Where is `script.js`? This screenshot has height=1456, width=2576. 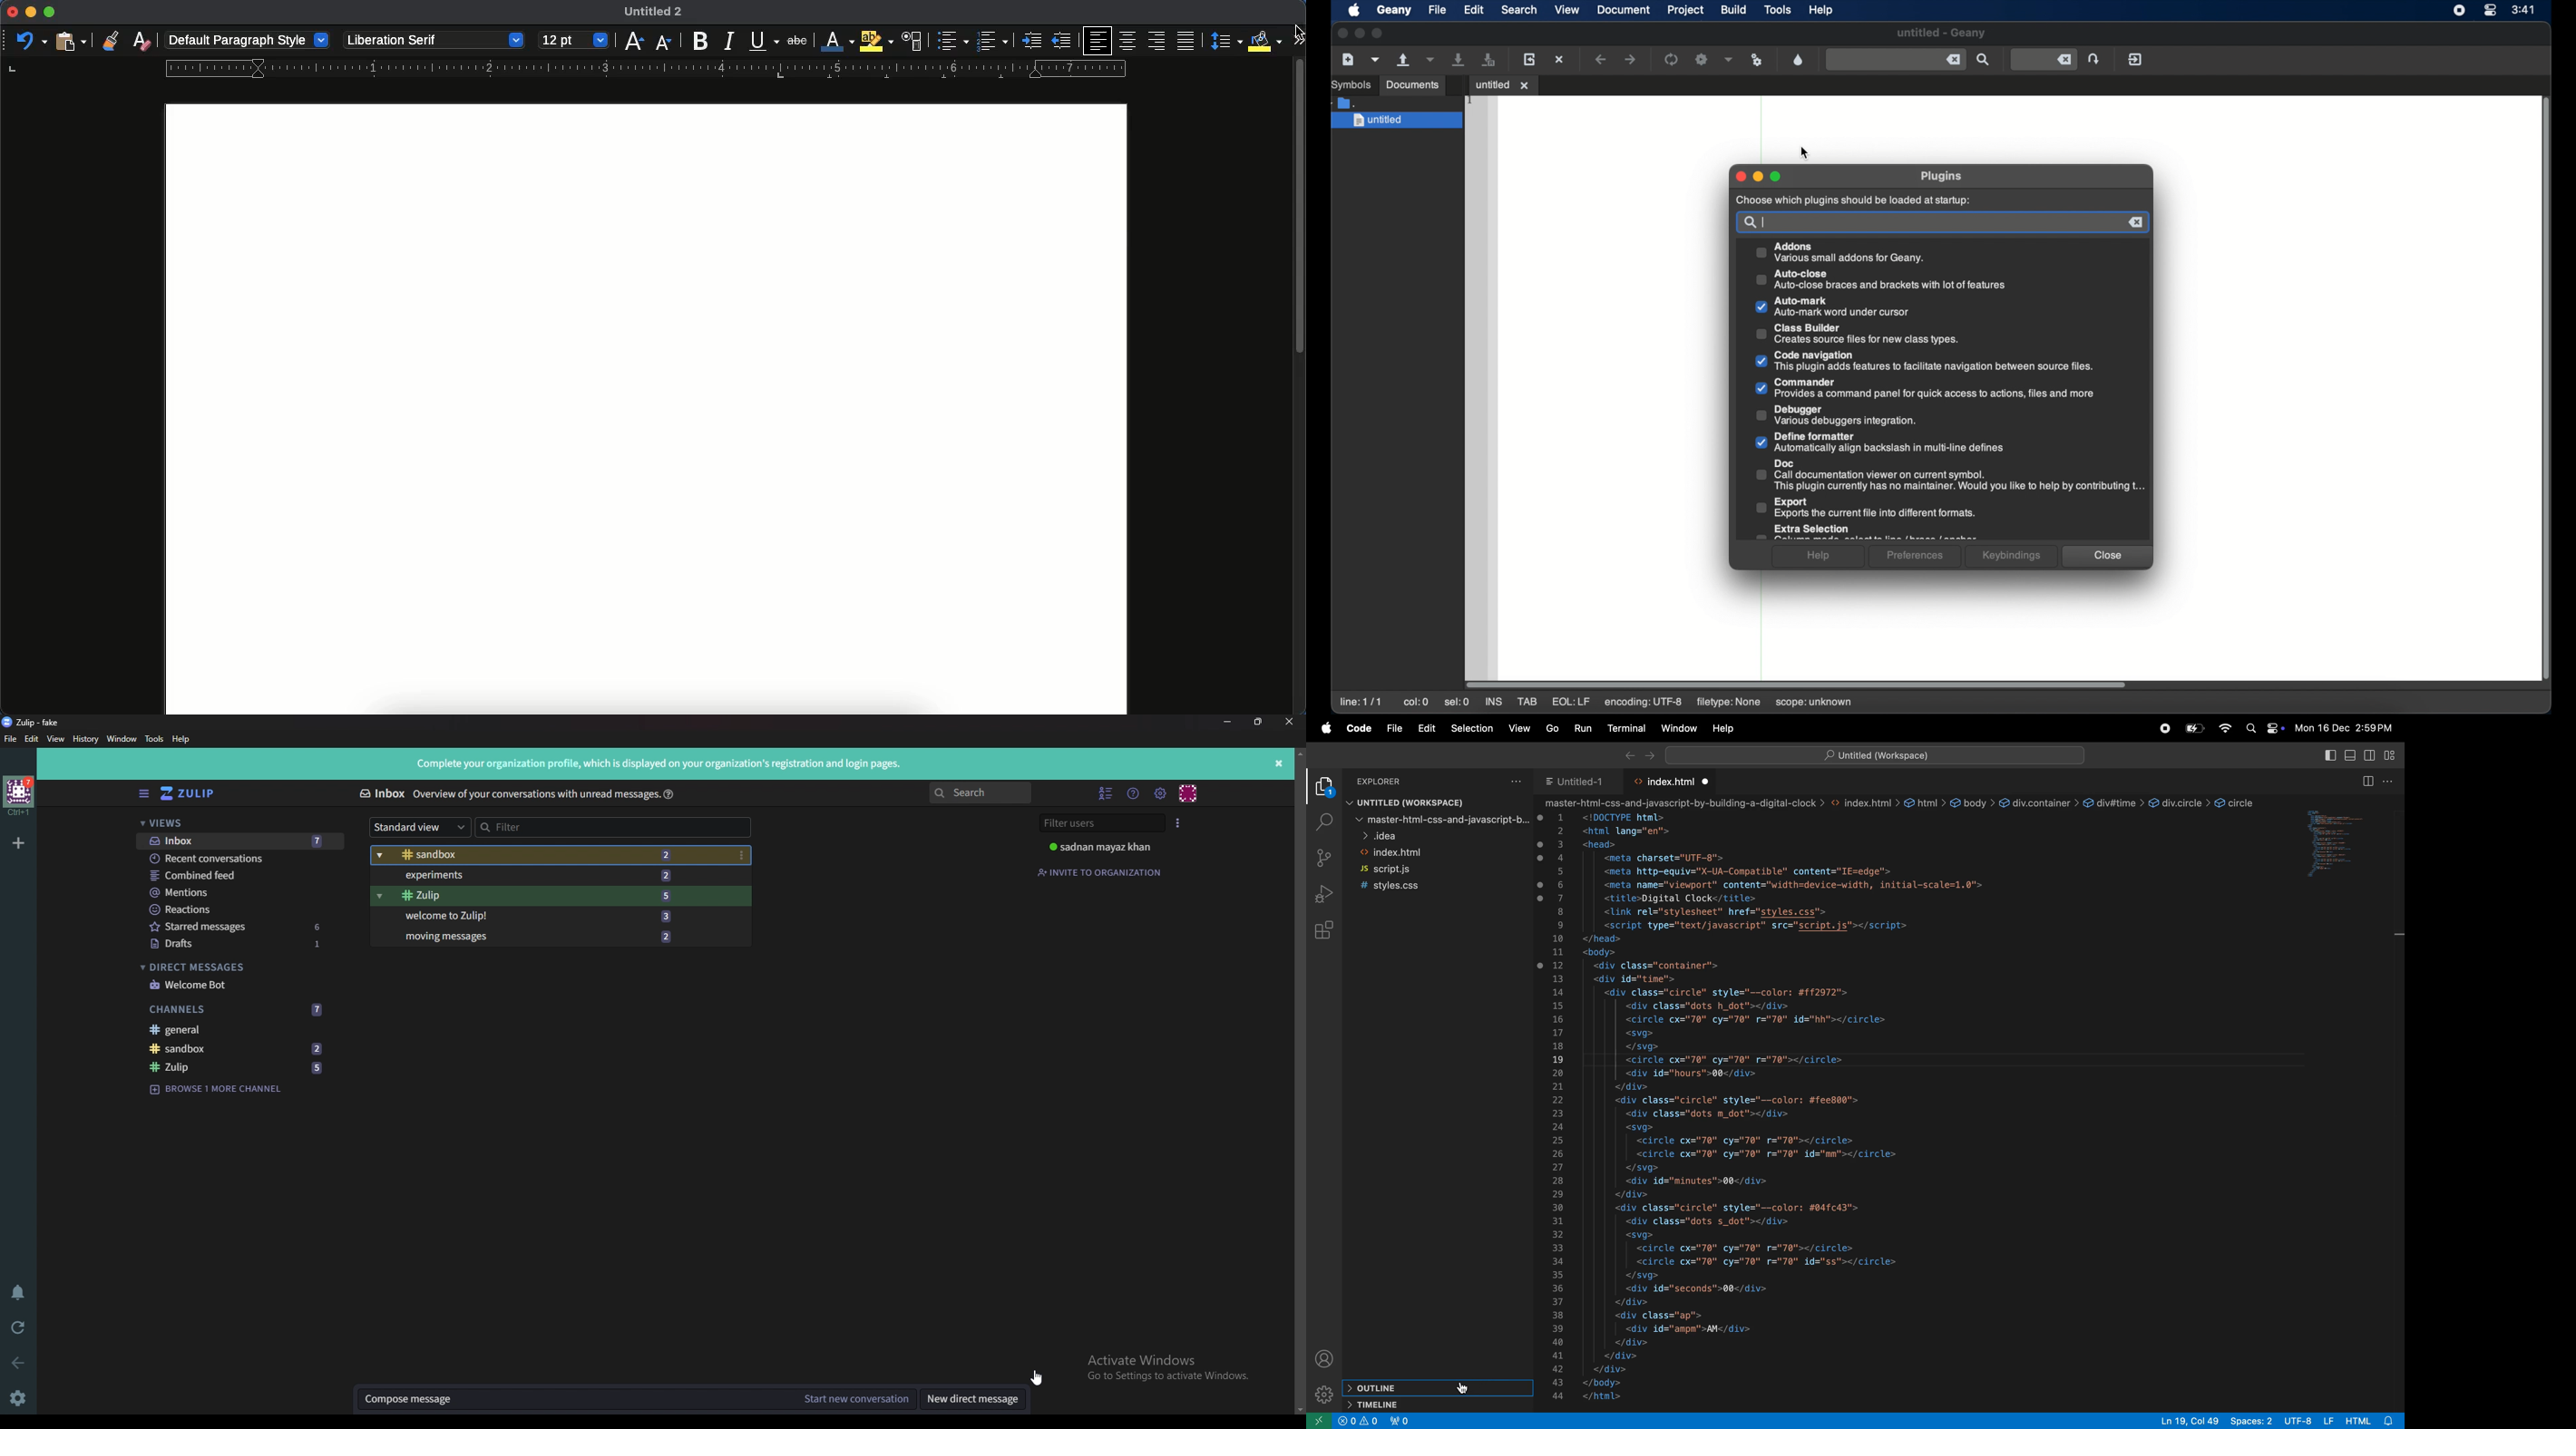
script.js is located at coordinates (1409, 869).